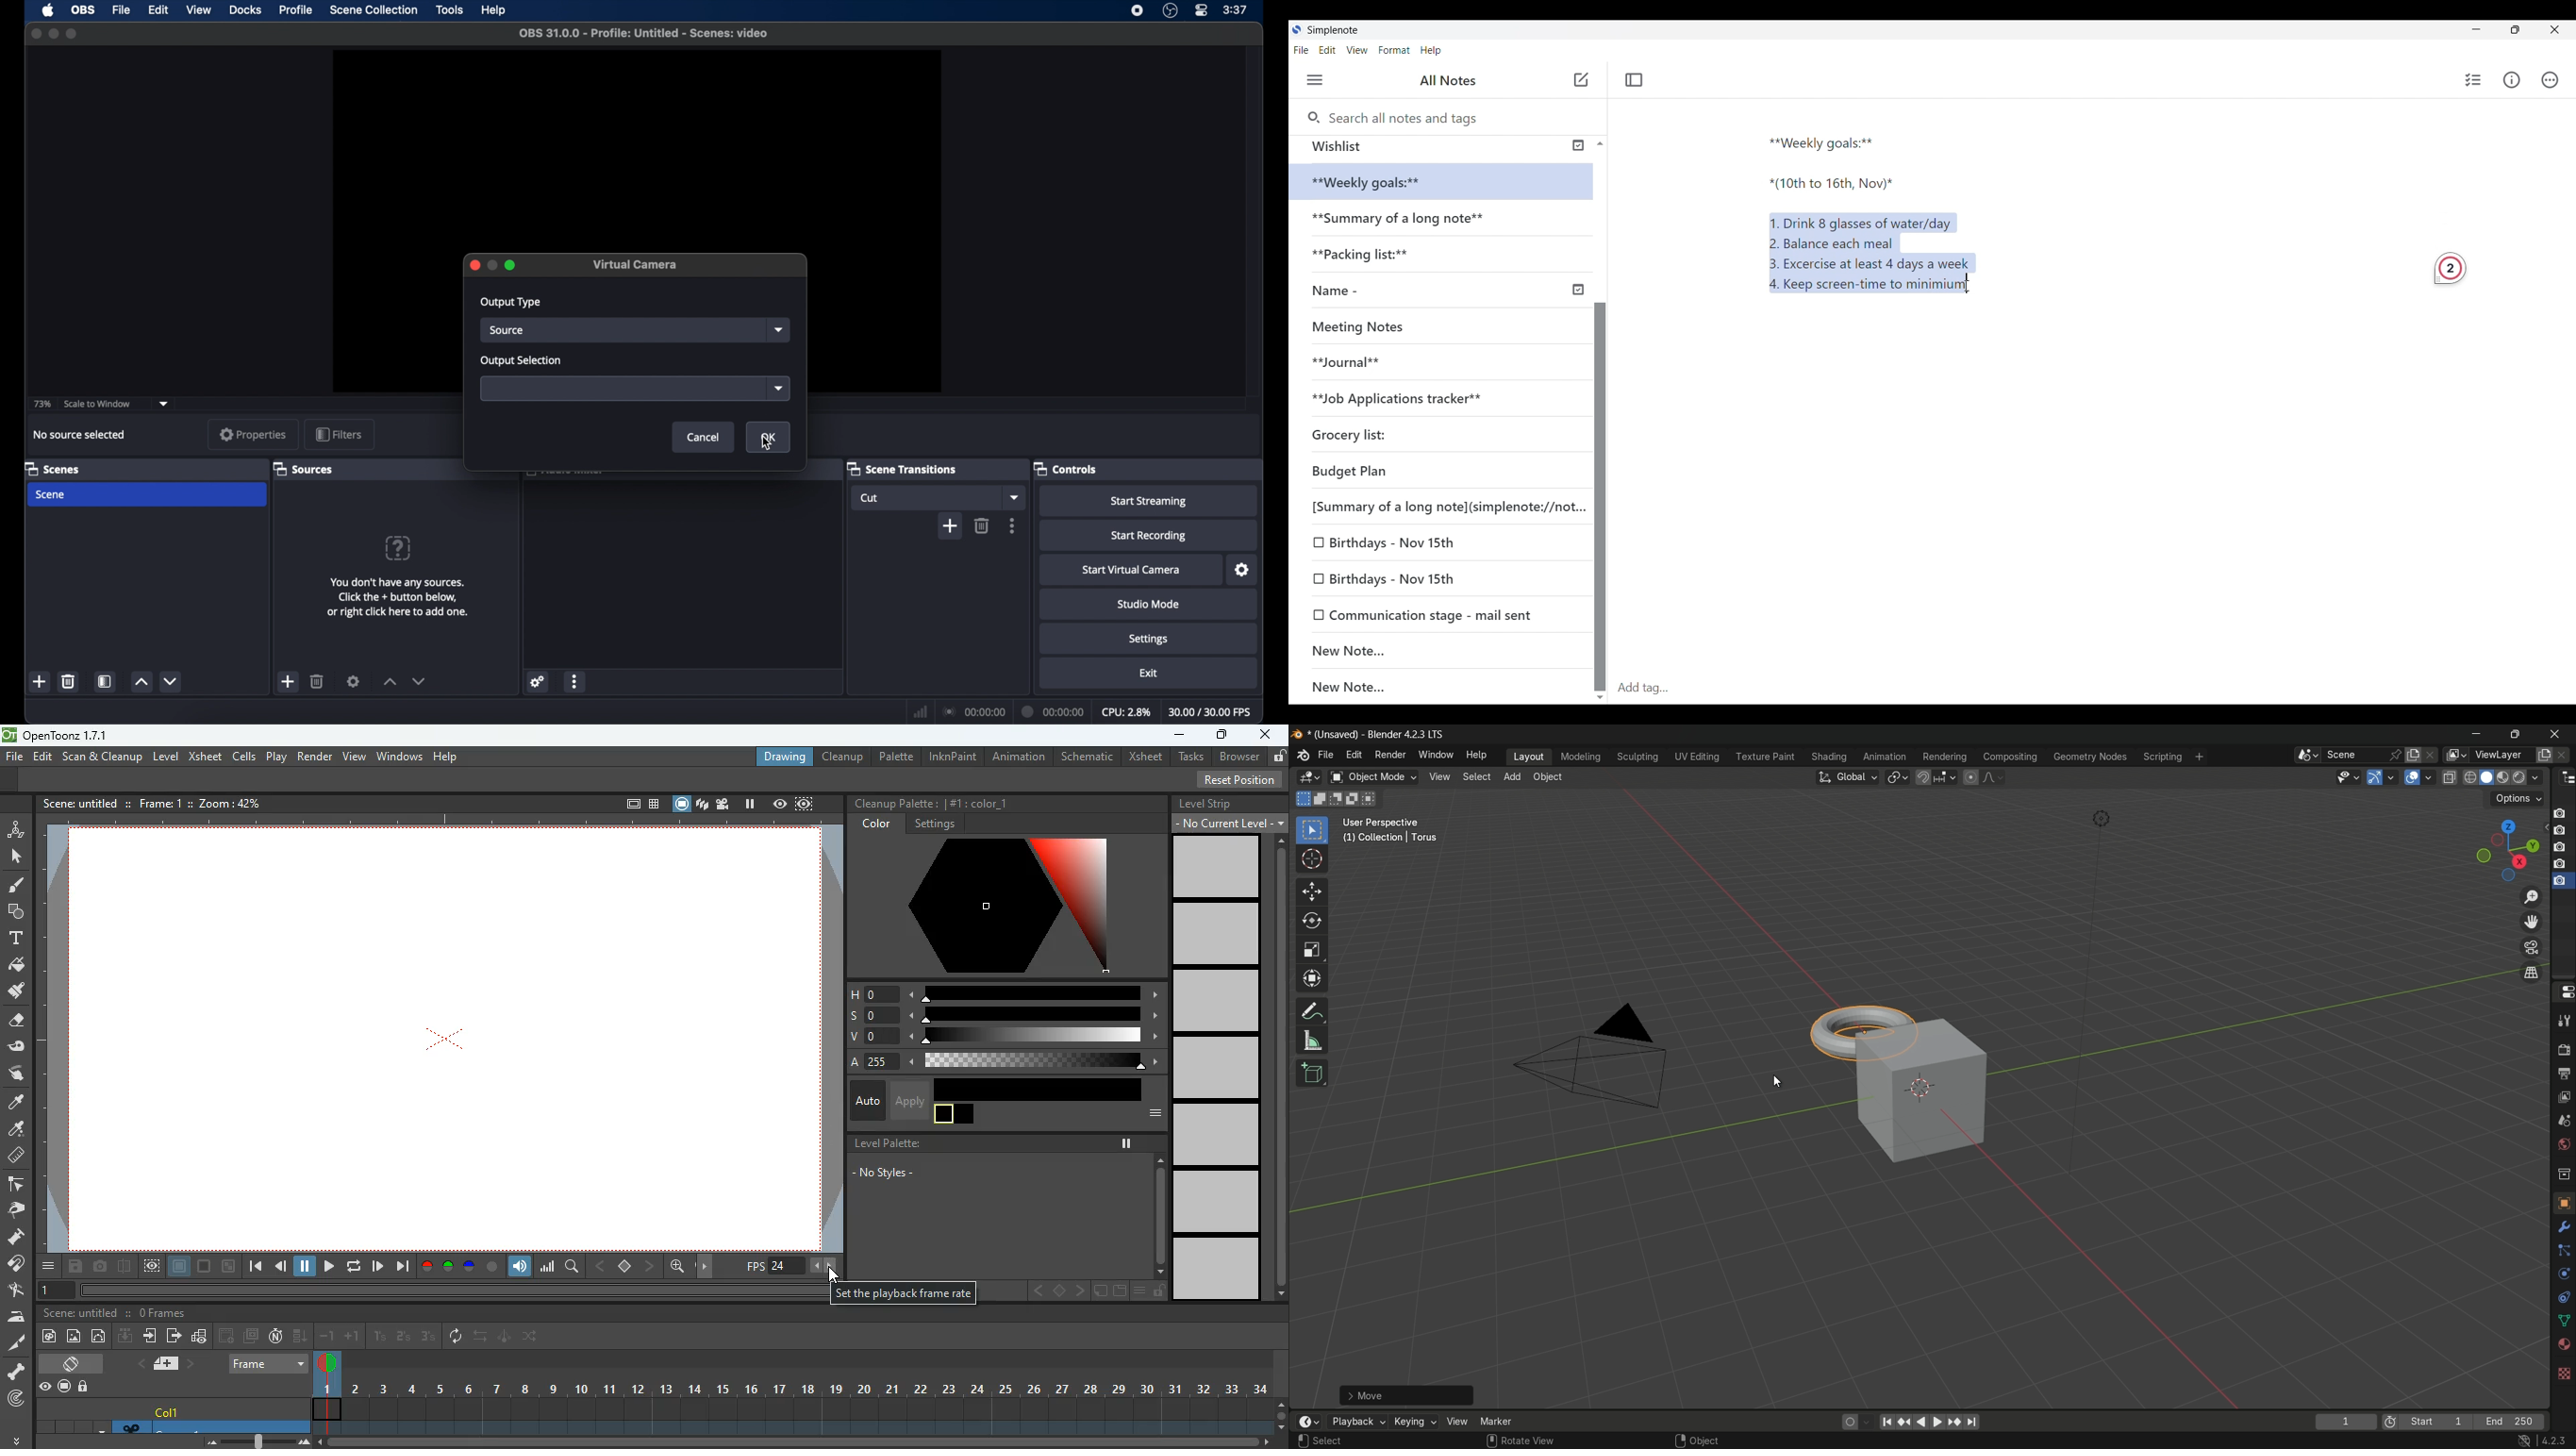 This screenshot has width=2576, height=1456. What do you see at coordinates (36, 34) in the screenshot?
I see `close` at bounding box center [36, 34].